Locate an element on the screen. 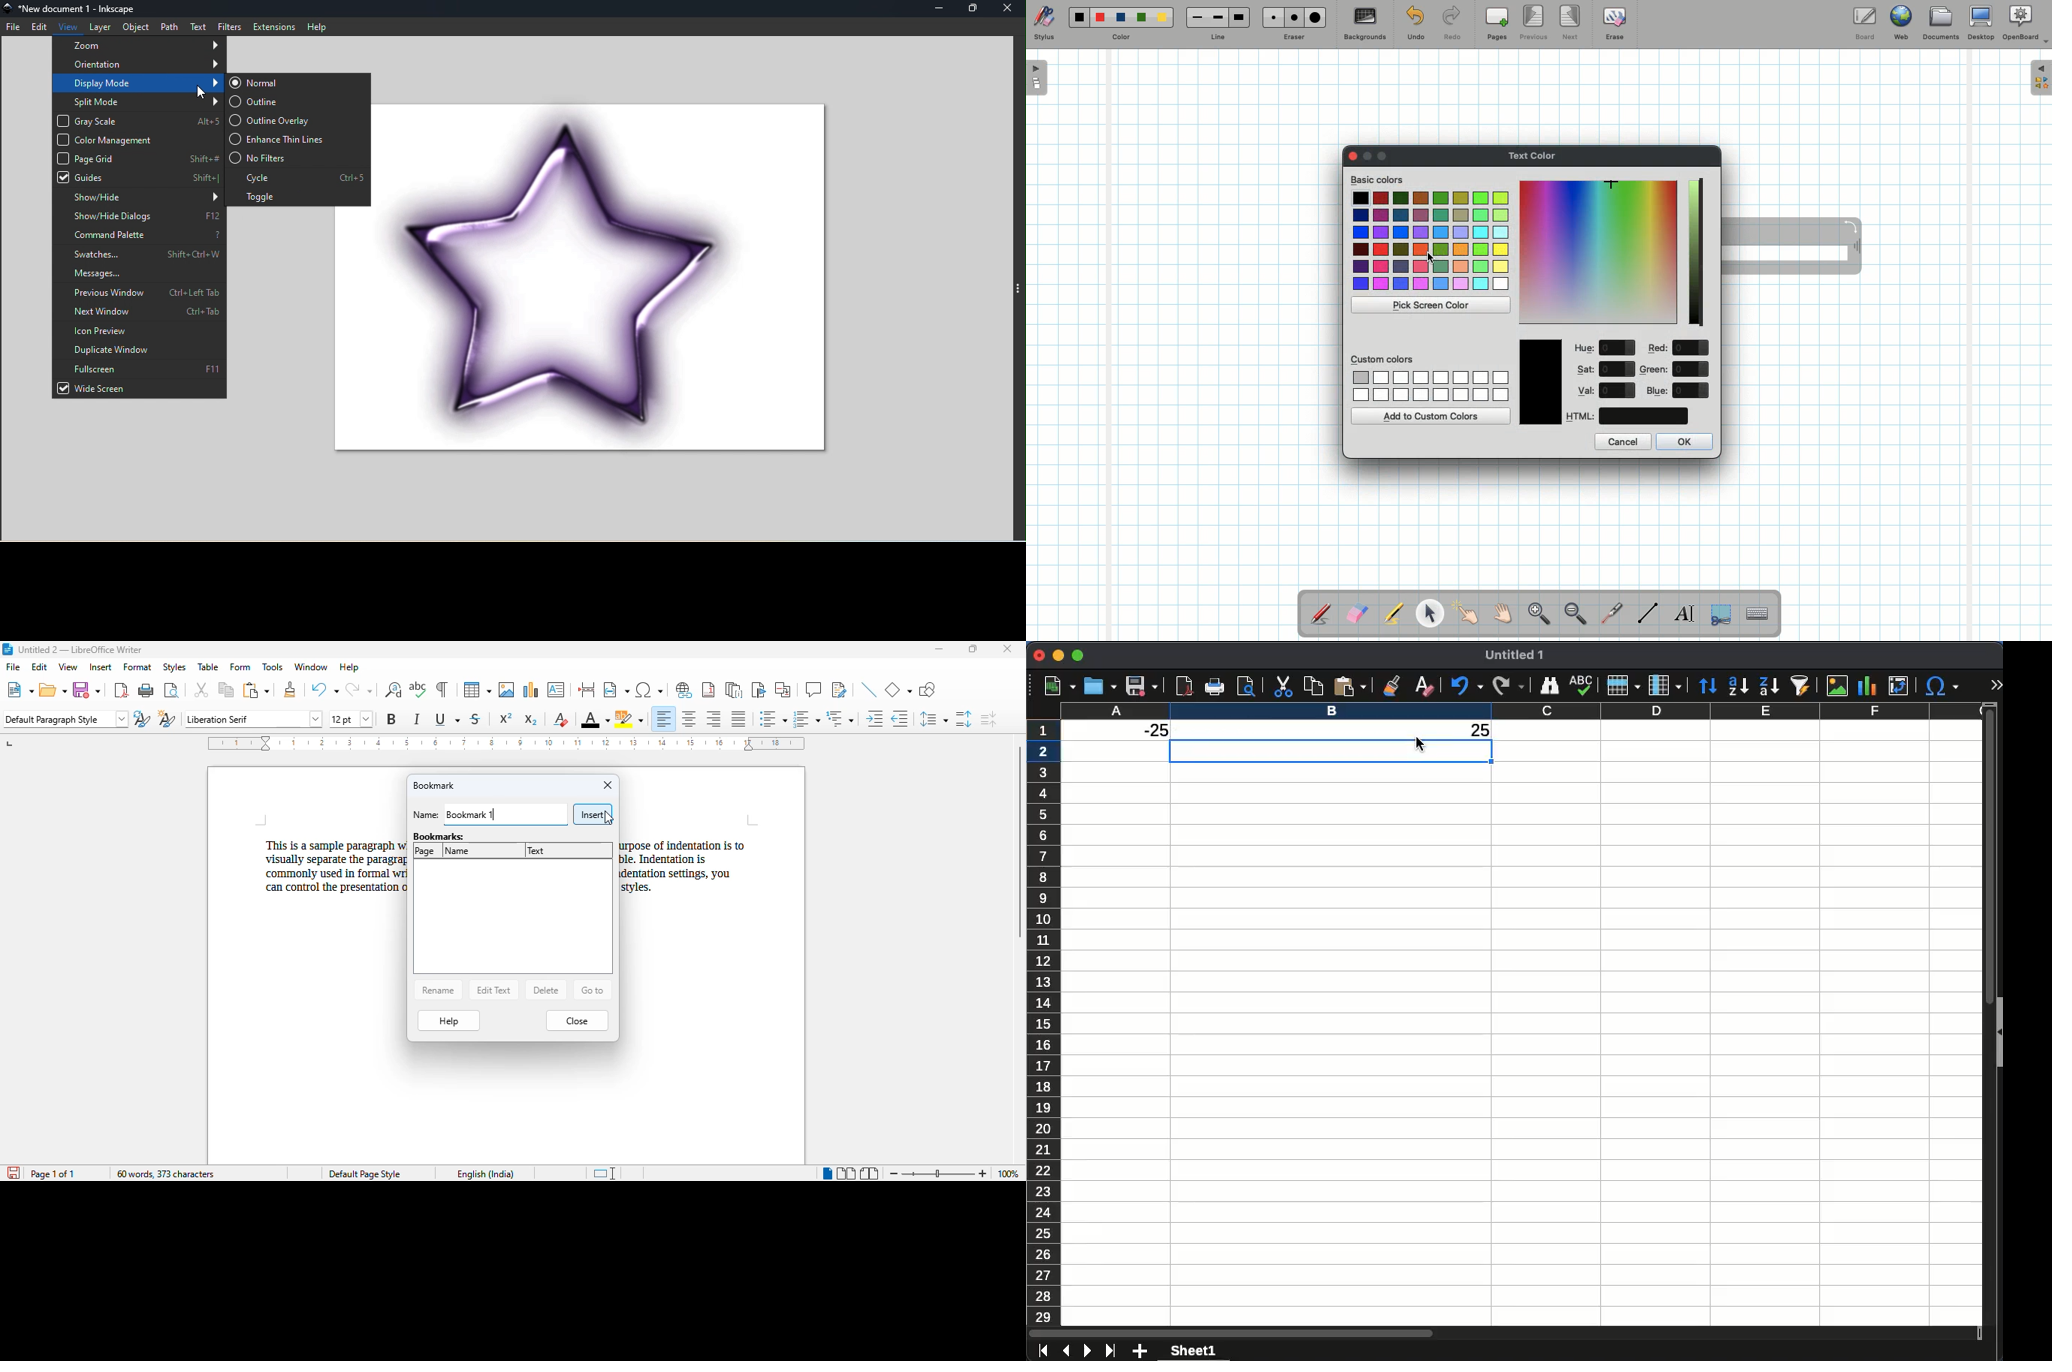 This screenshot has width=2072, height=1372. new is located at coordinates (20, 690).